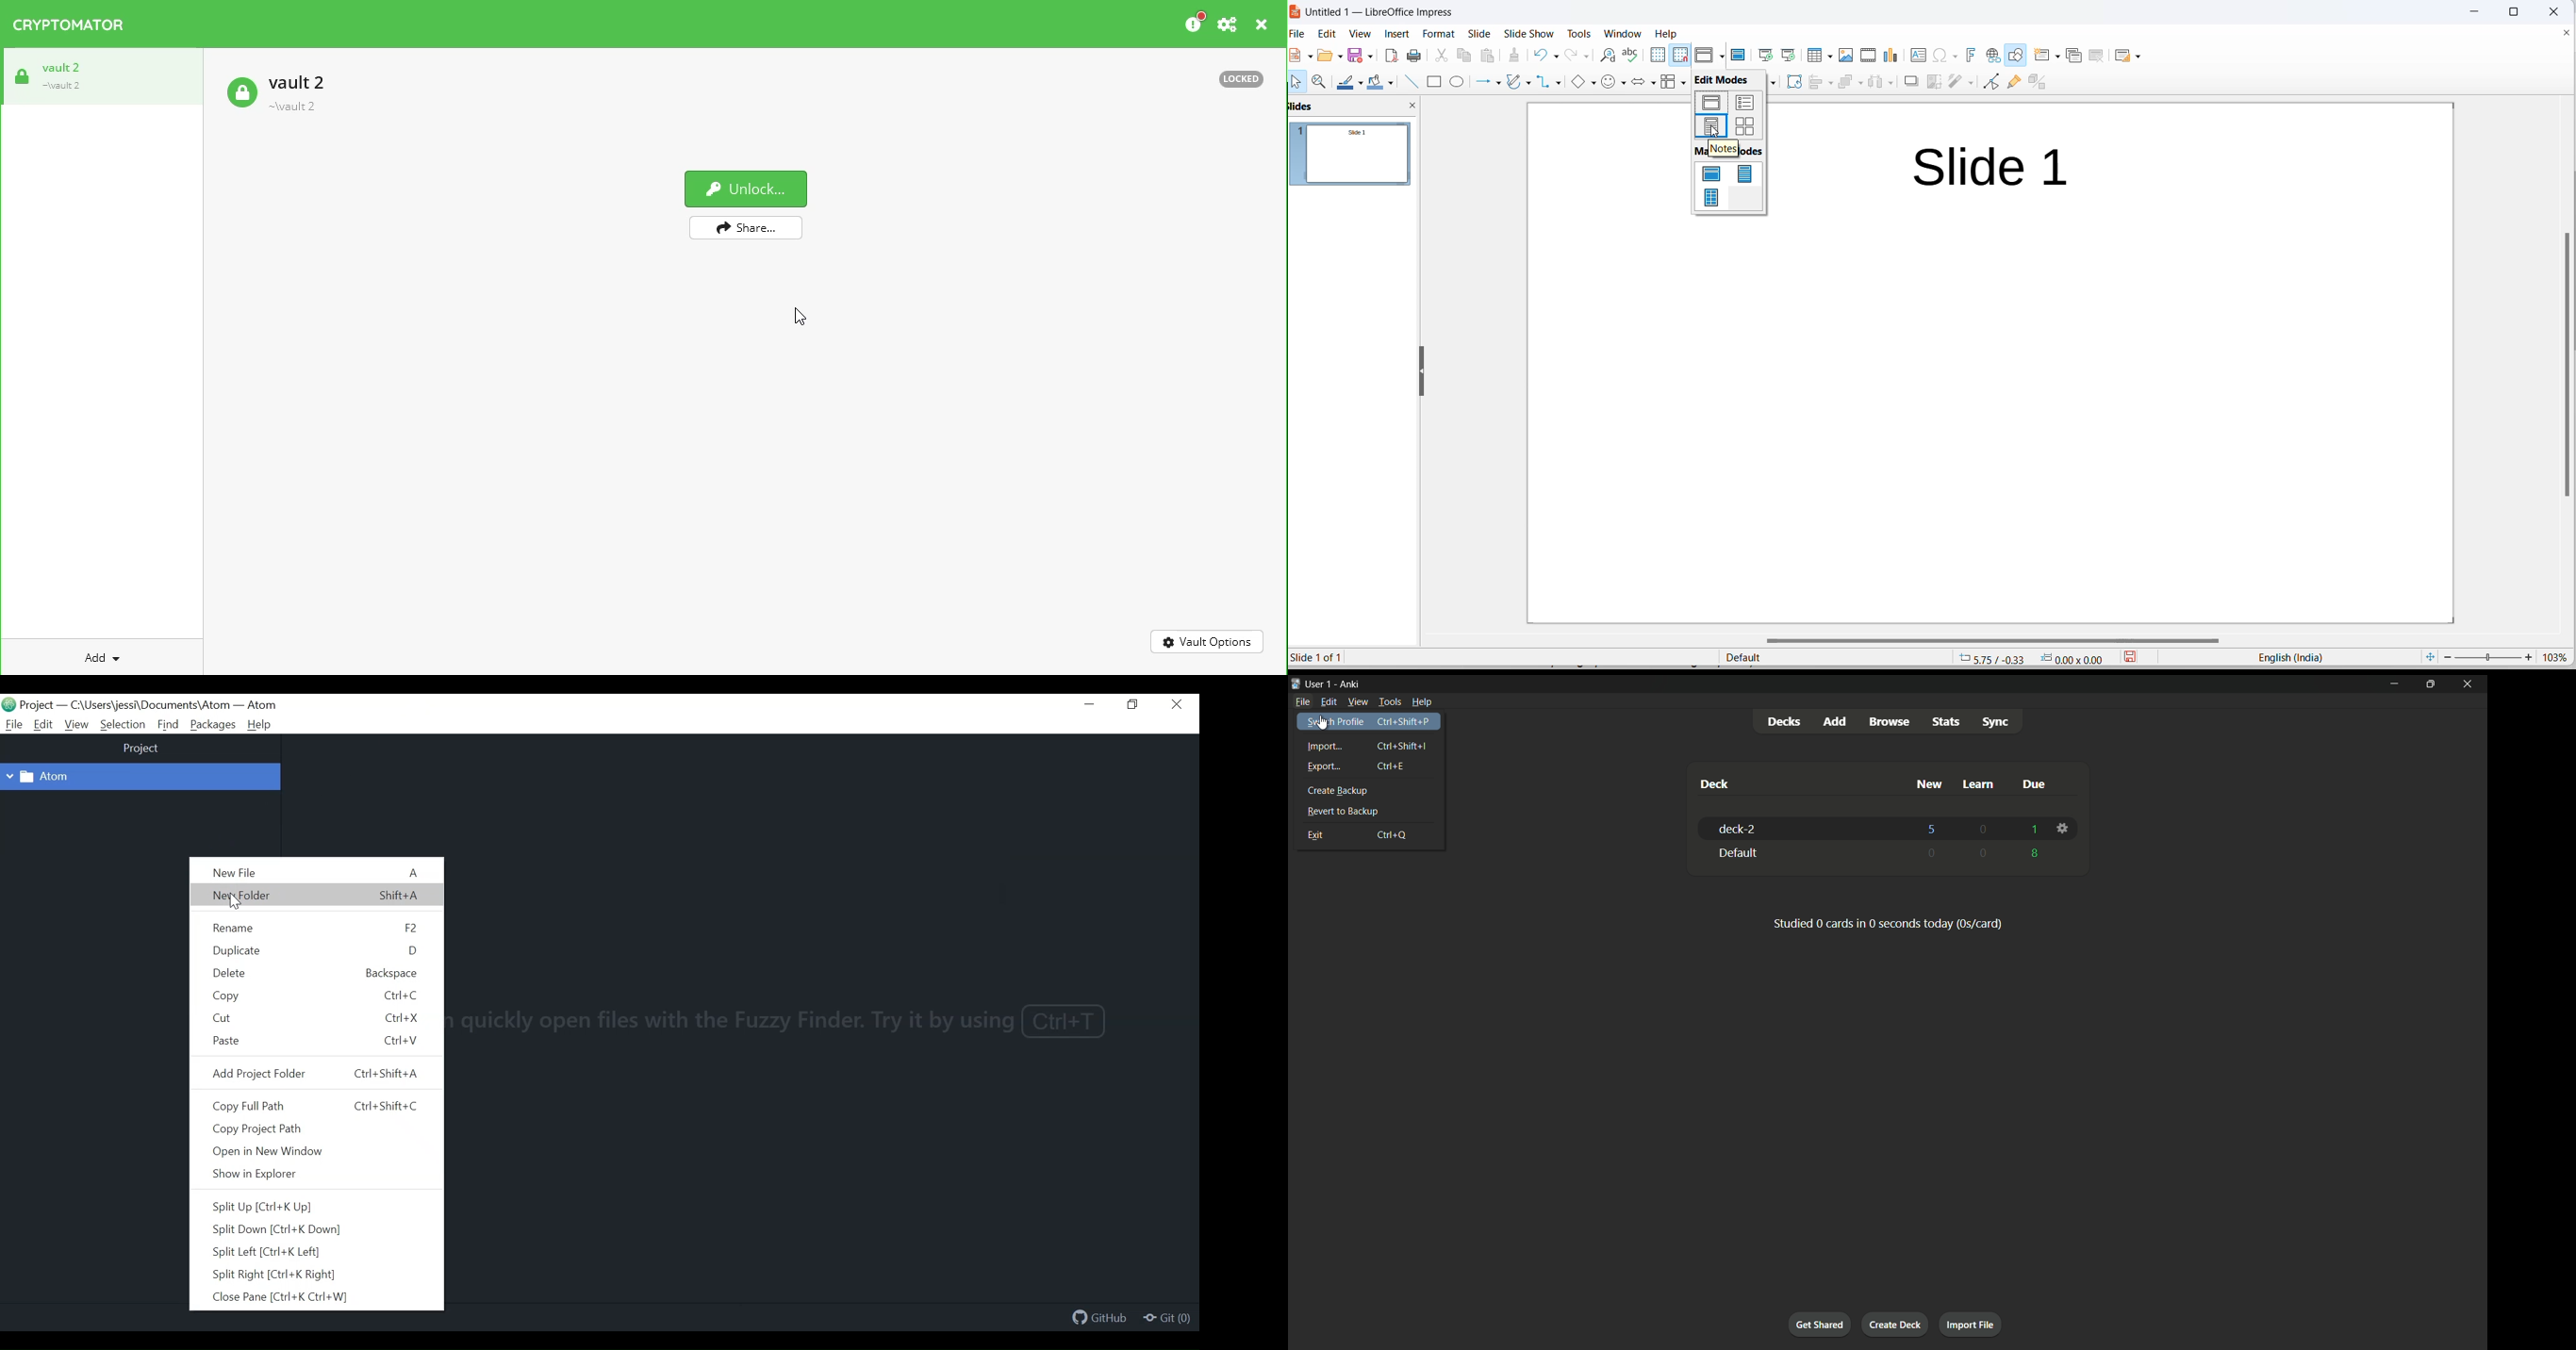  What do you see at coordinates (1653, 82) in the screenshot?
I see `block arrows options` at bounding box center [1653, 82].